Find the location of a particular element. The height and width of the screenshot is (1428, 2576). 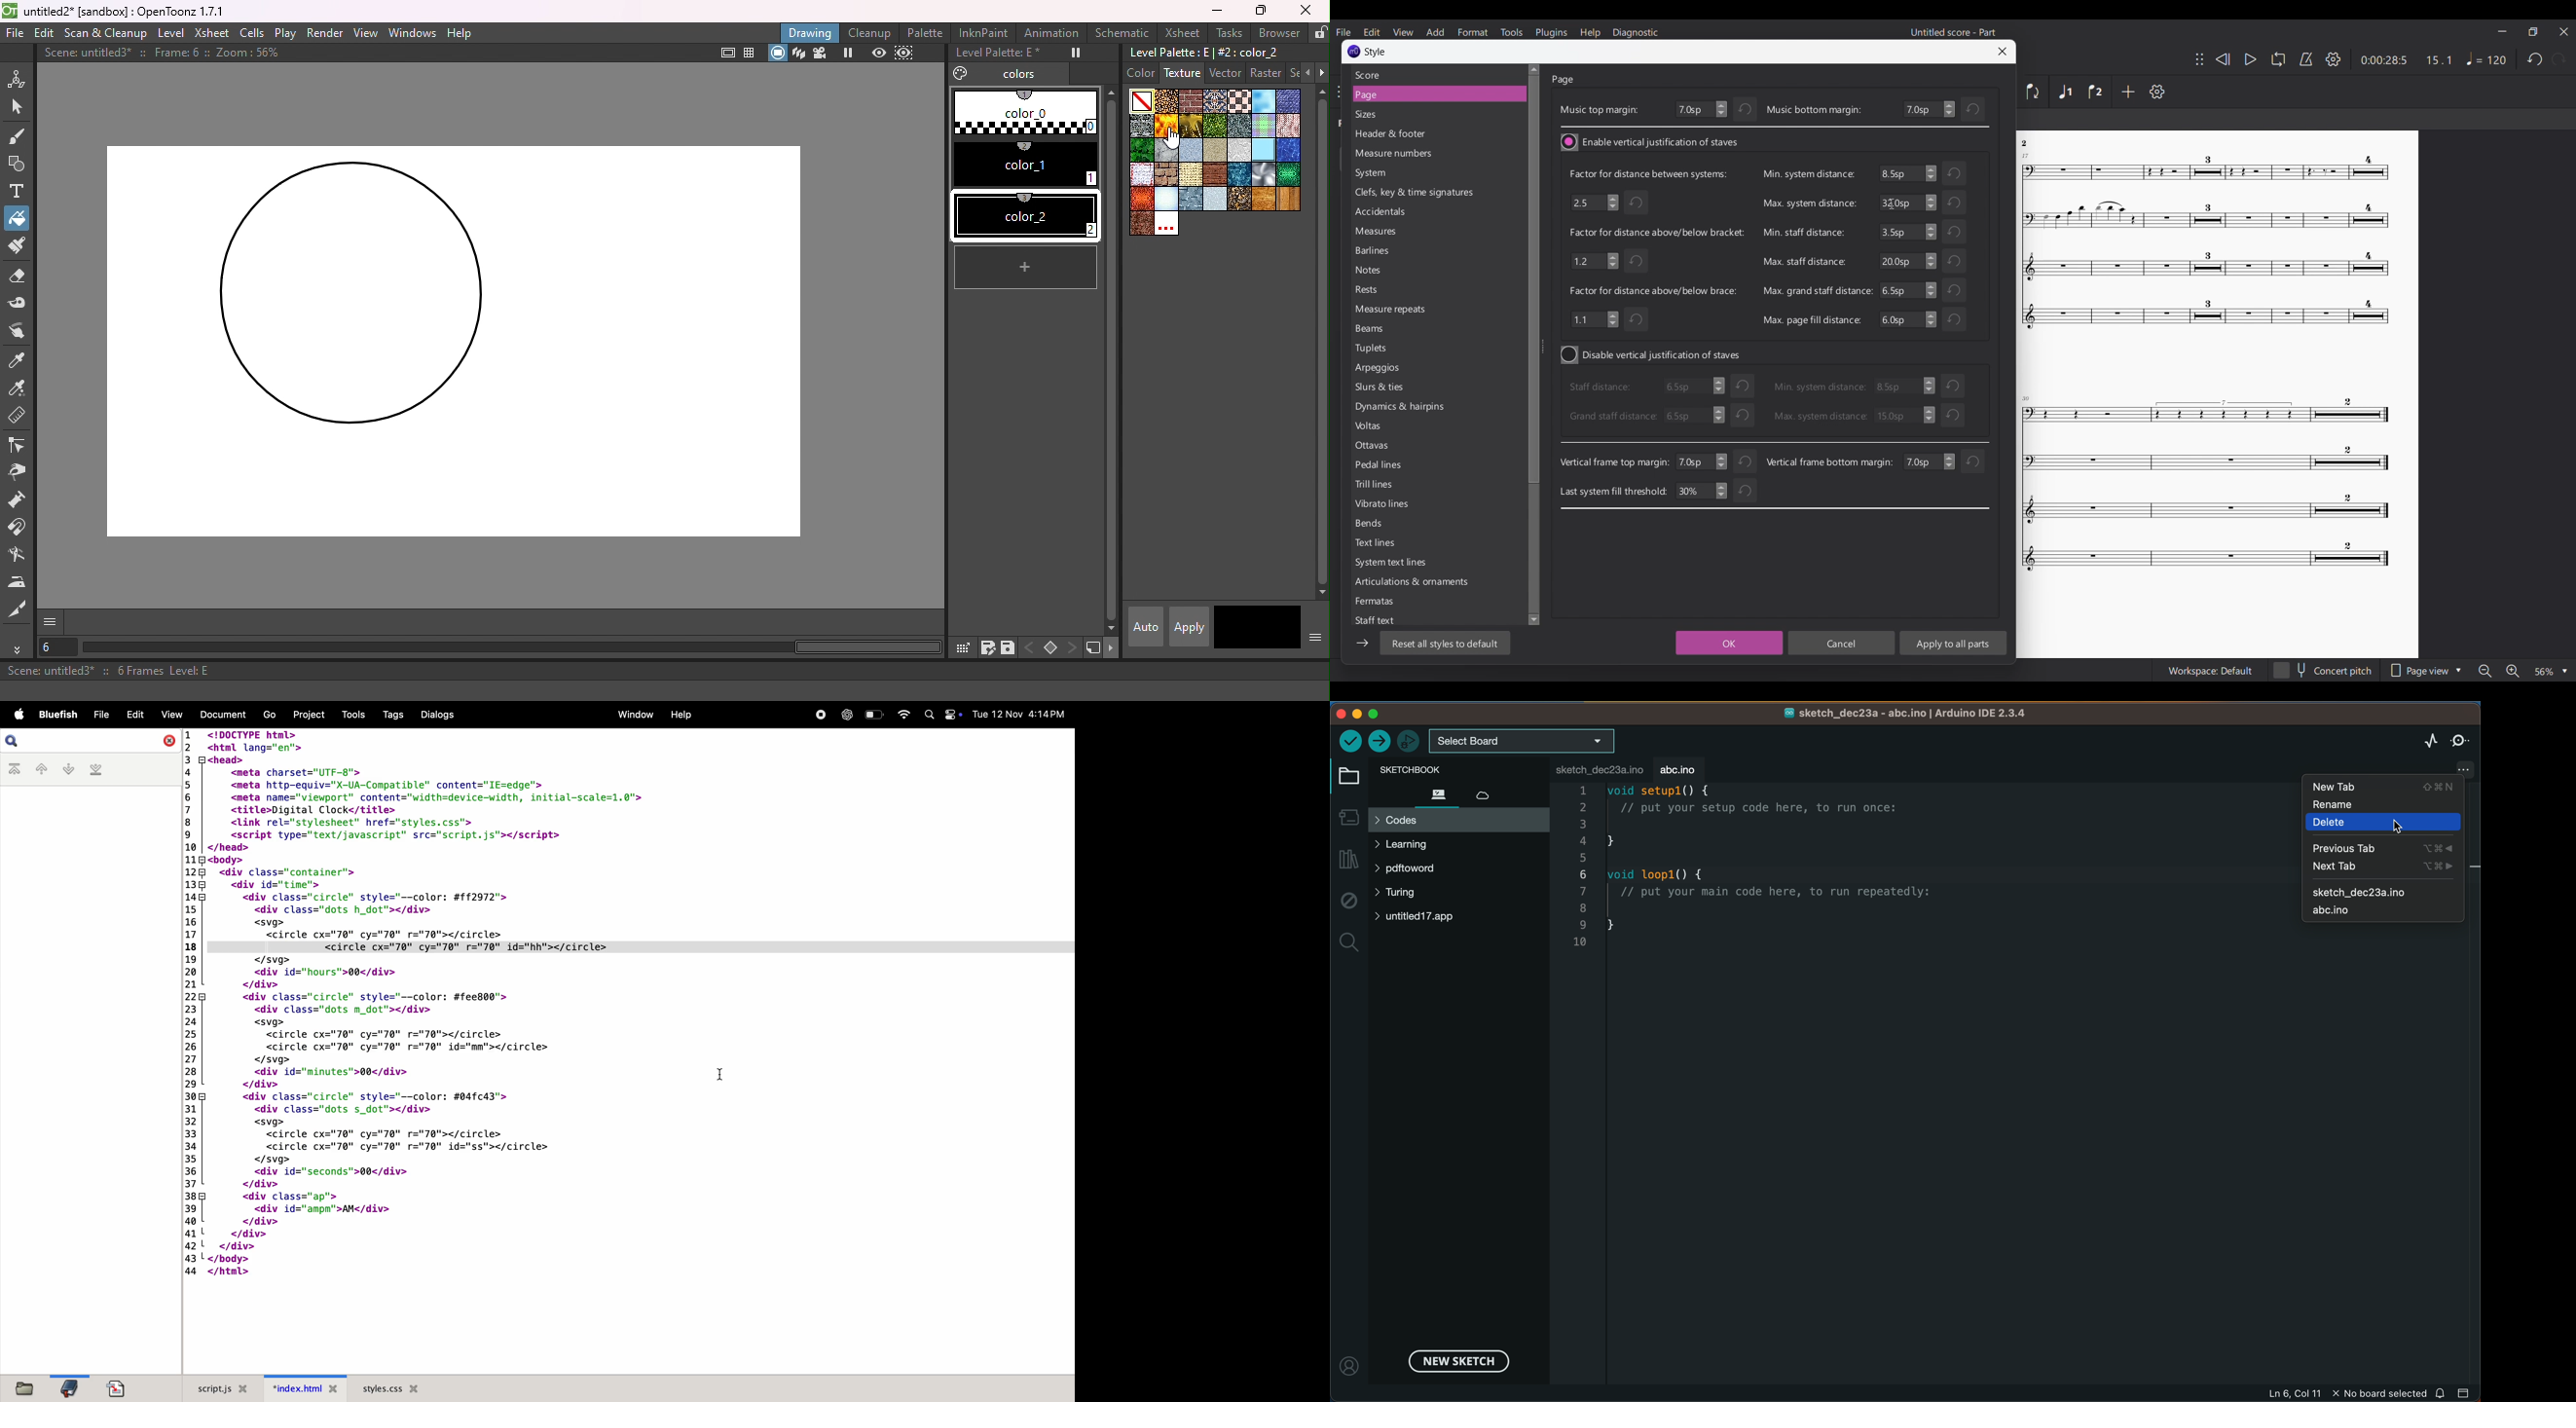

6.5sp is located at coordinates (1909, 290).